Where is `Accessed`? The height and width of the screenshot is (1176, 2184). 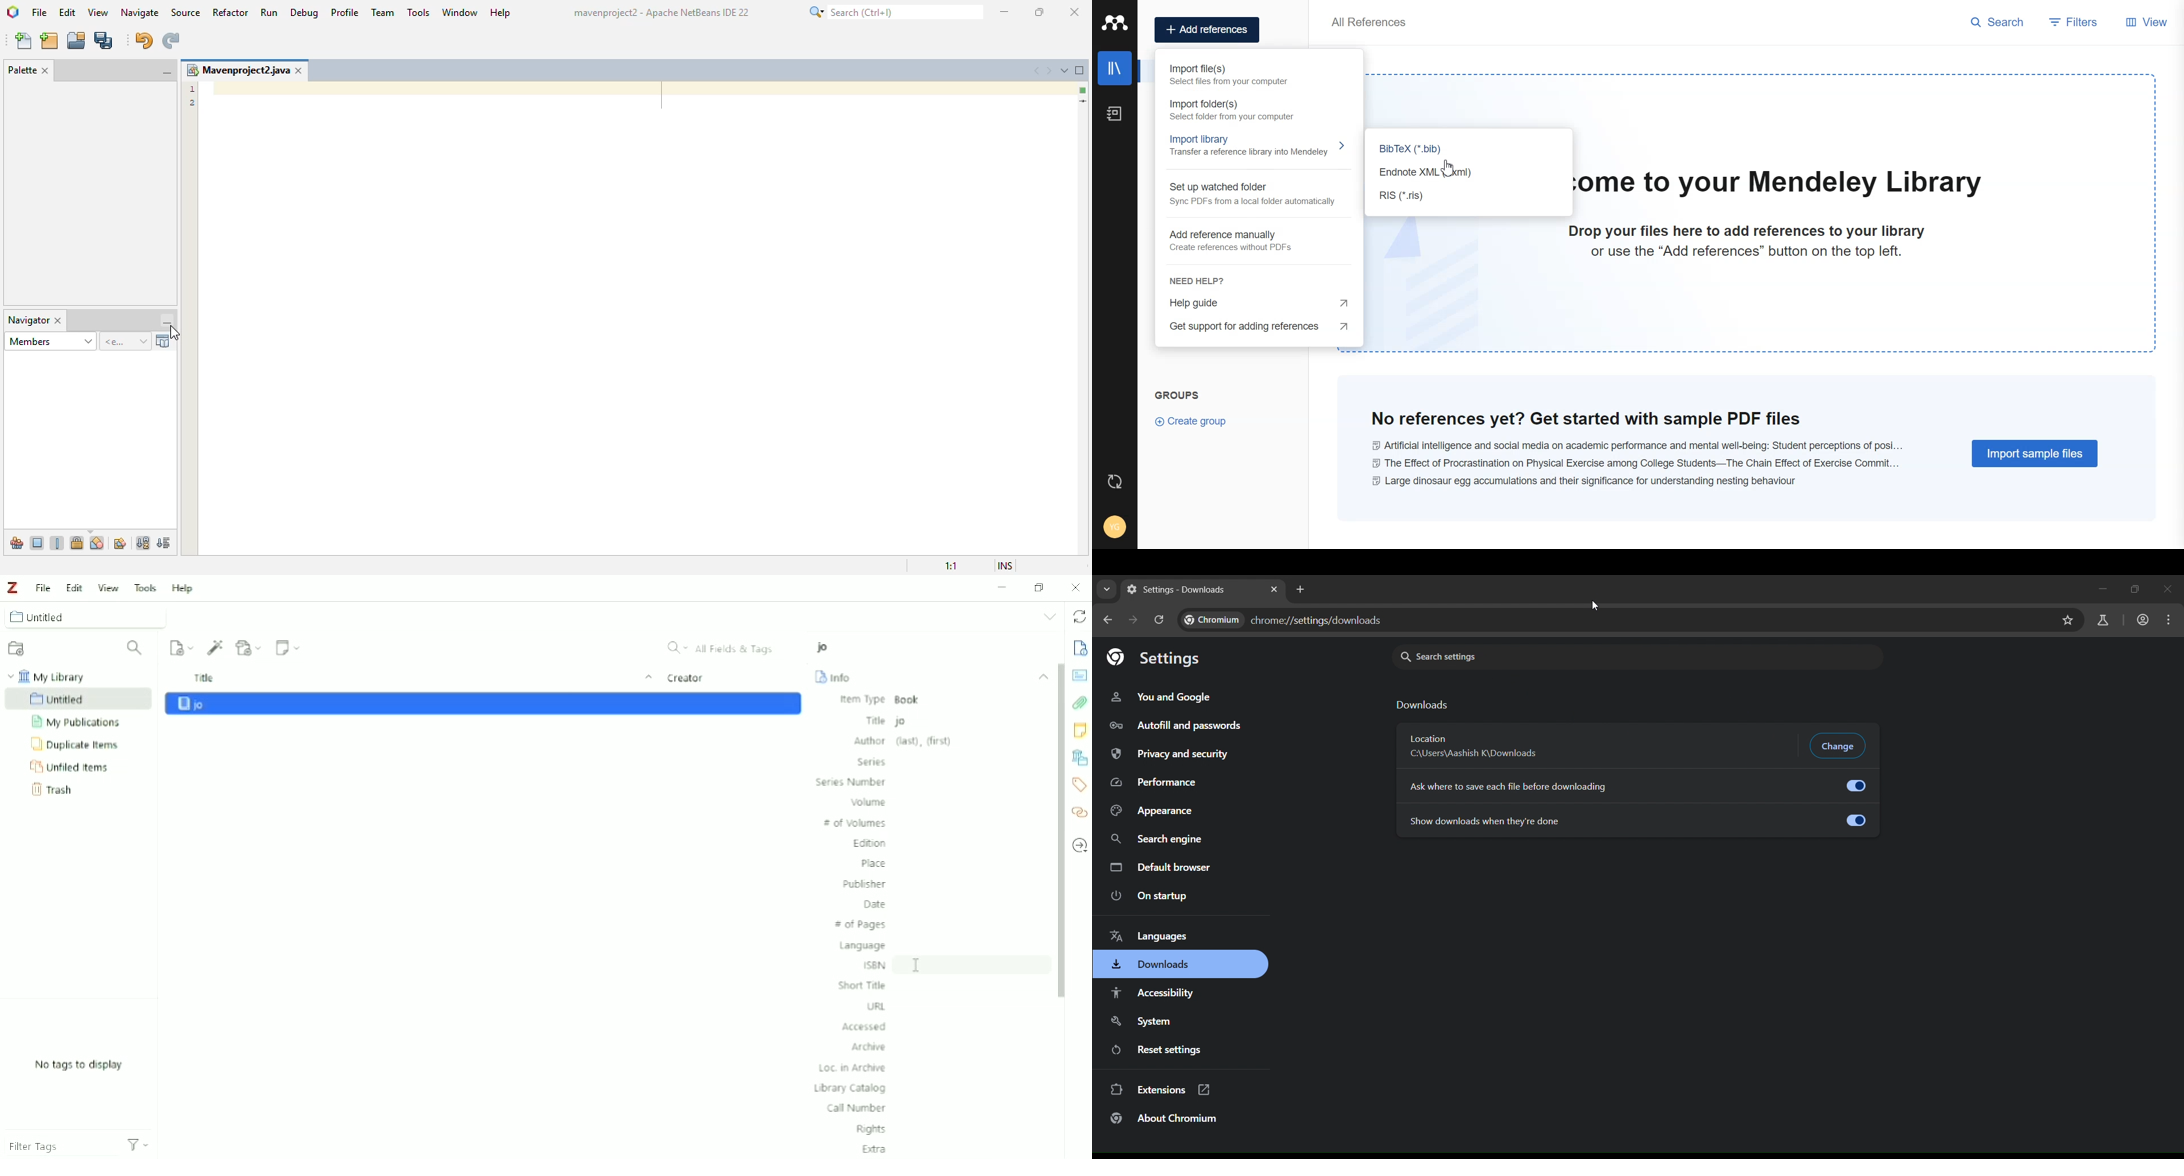
Accessed is located at coordinates (864, 1027).